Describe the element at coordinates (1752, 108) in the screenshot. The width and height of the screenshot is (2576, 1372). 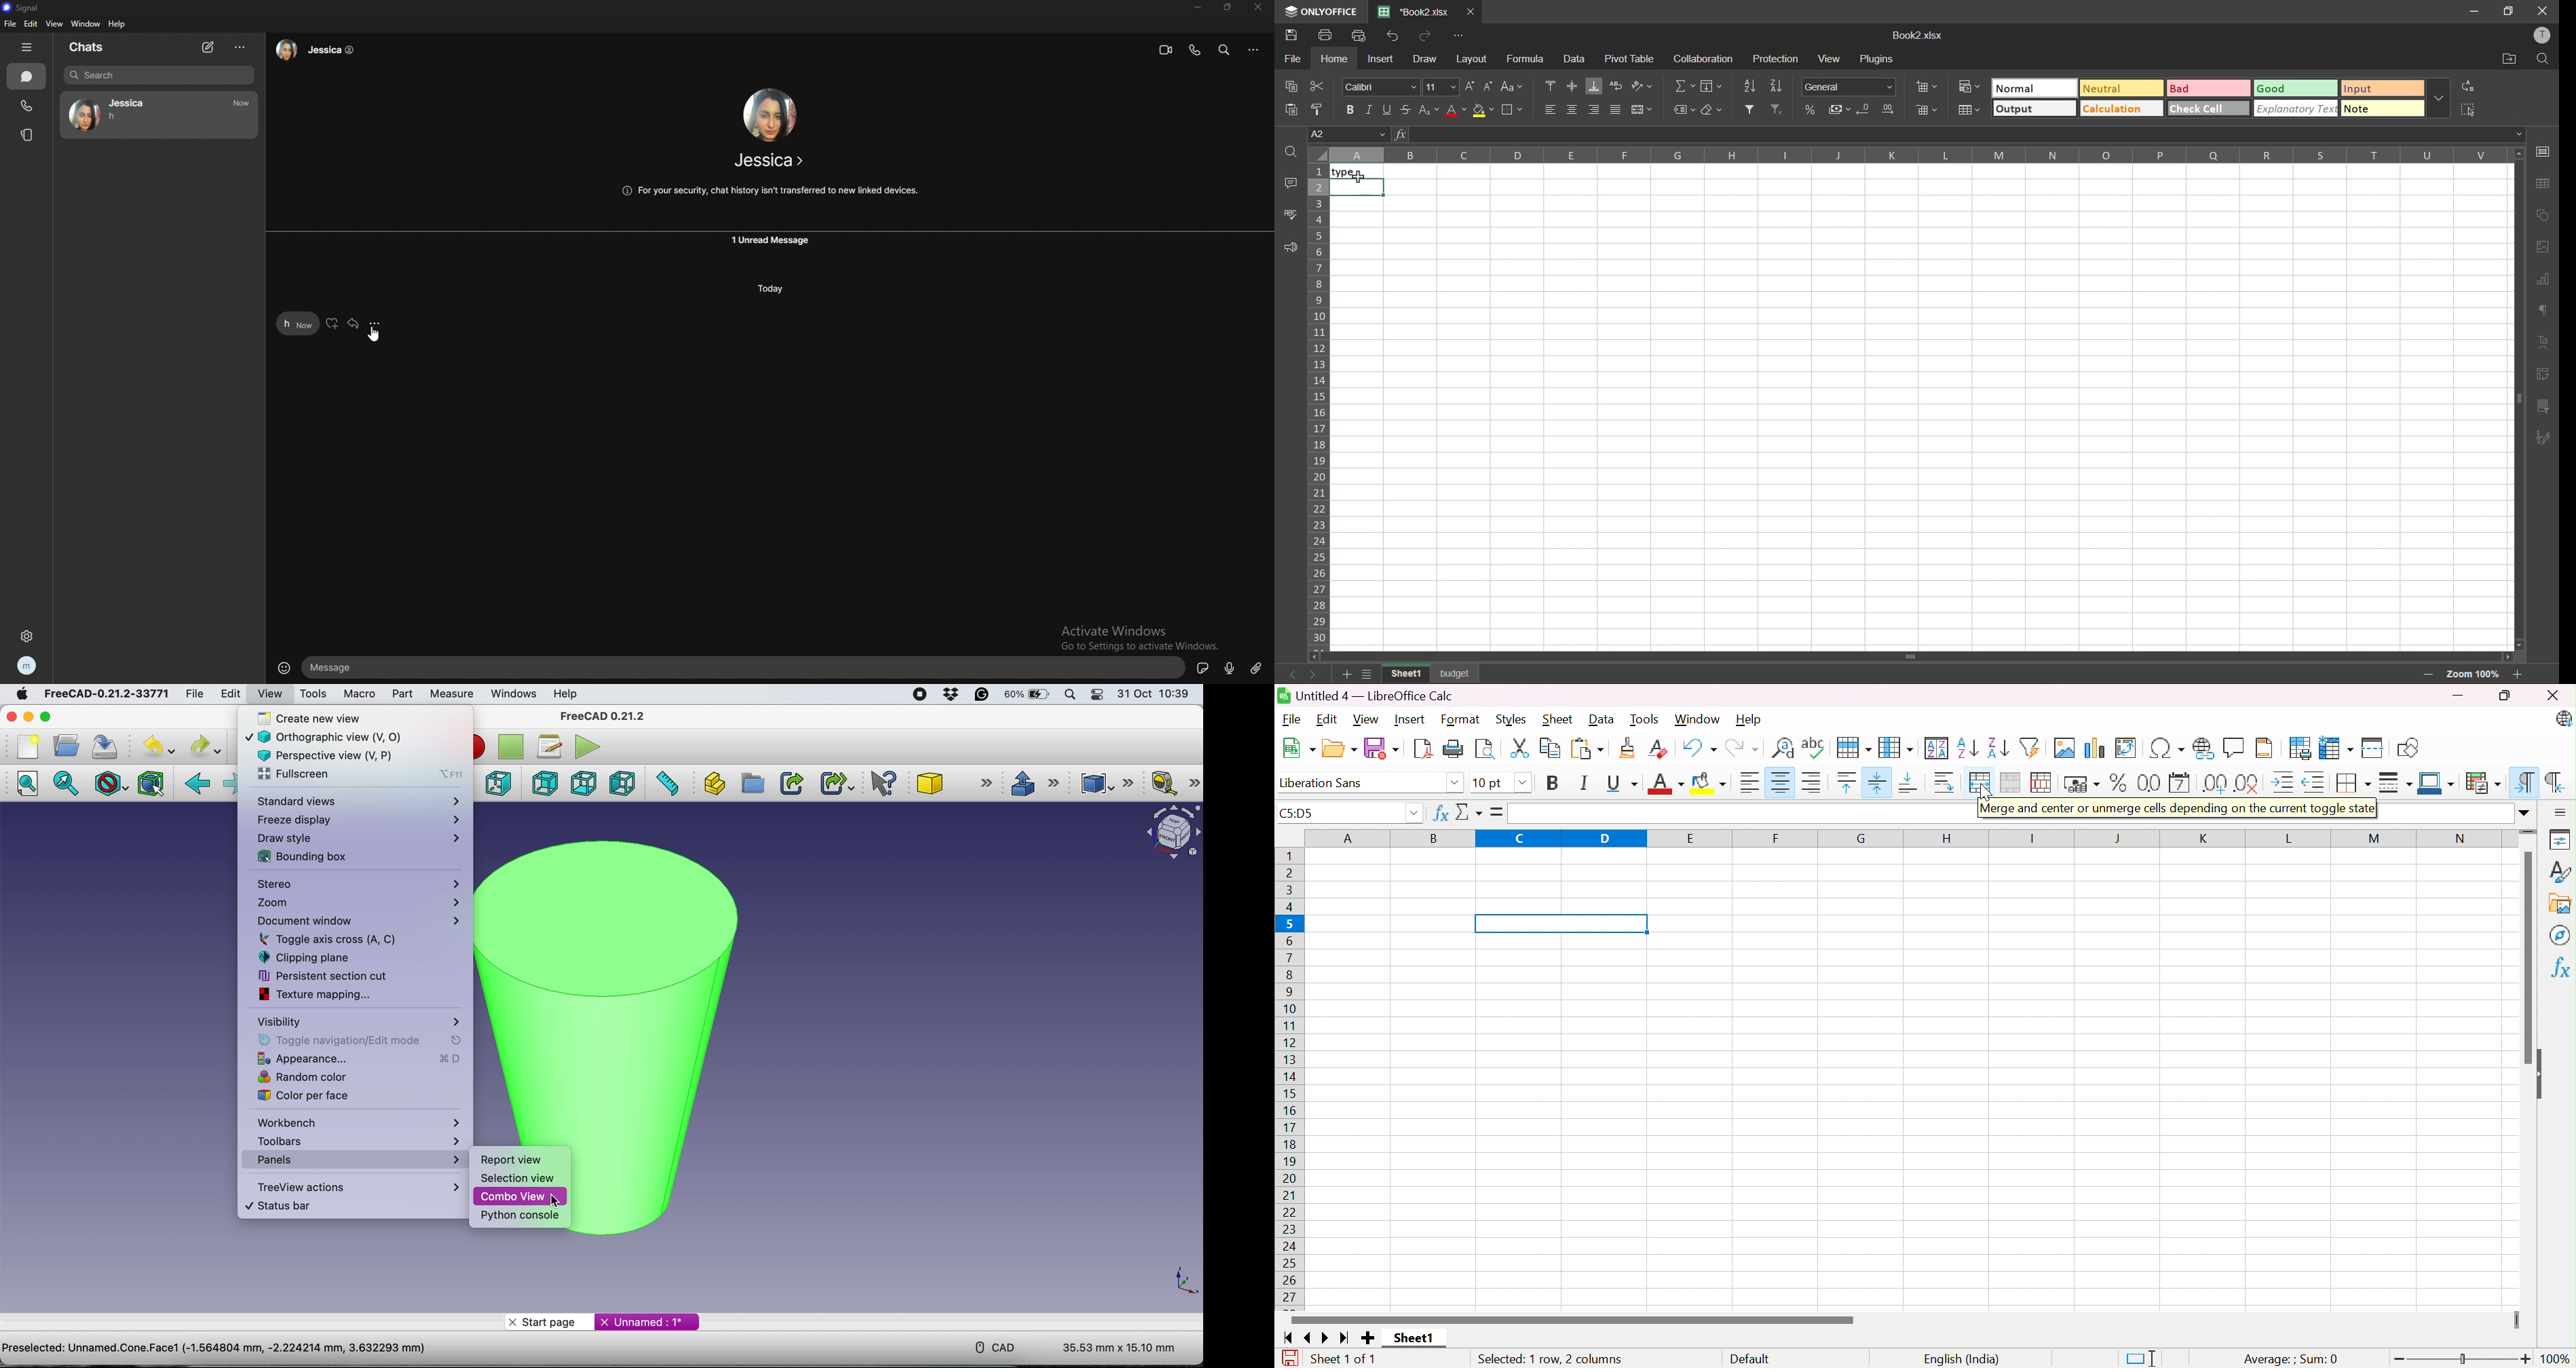
I see `filter` at that location.